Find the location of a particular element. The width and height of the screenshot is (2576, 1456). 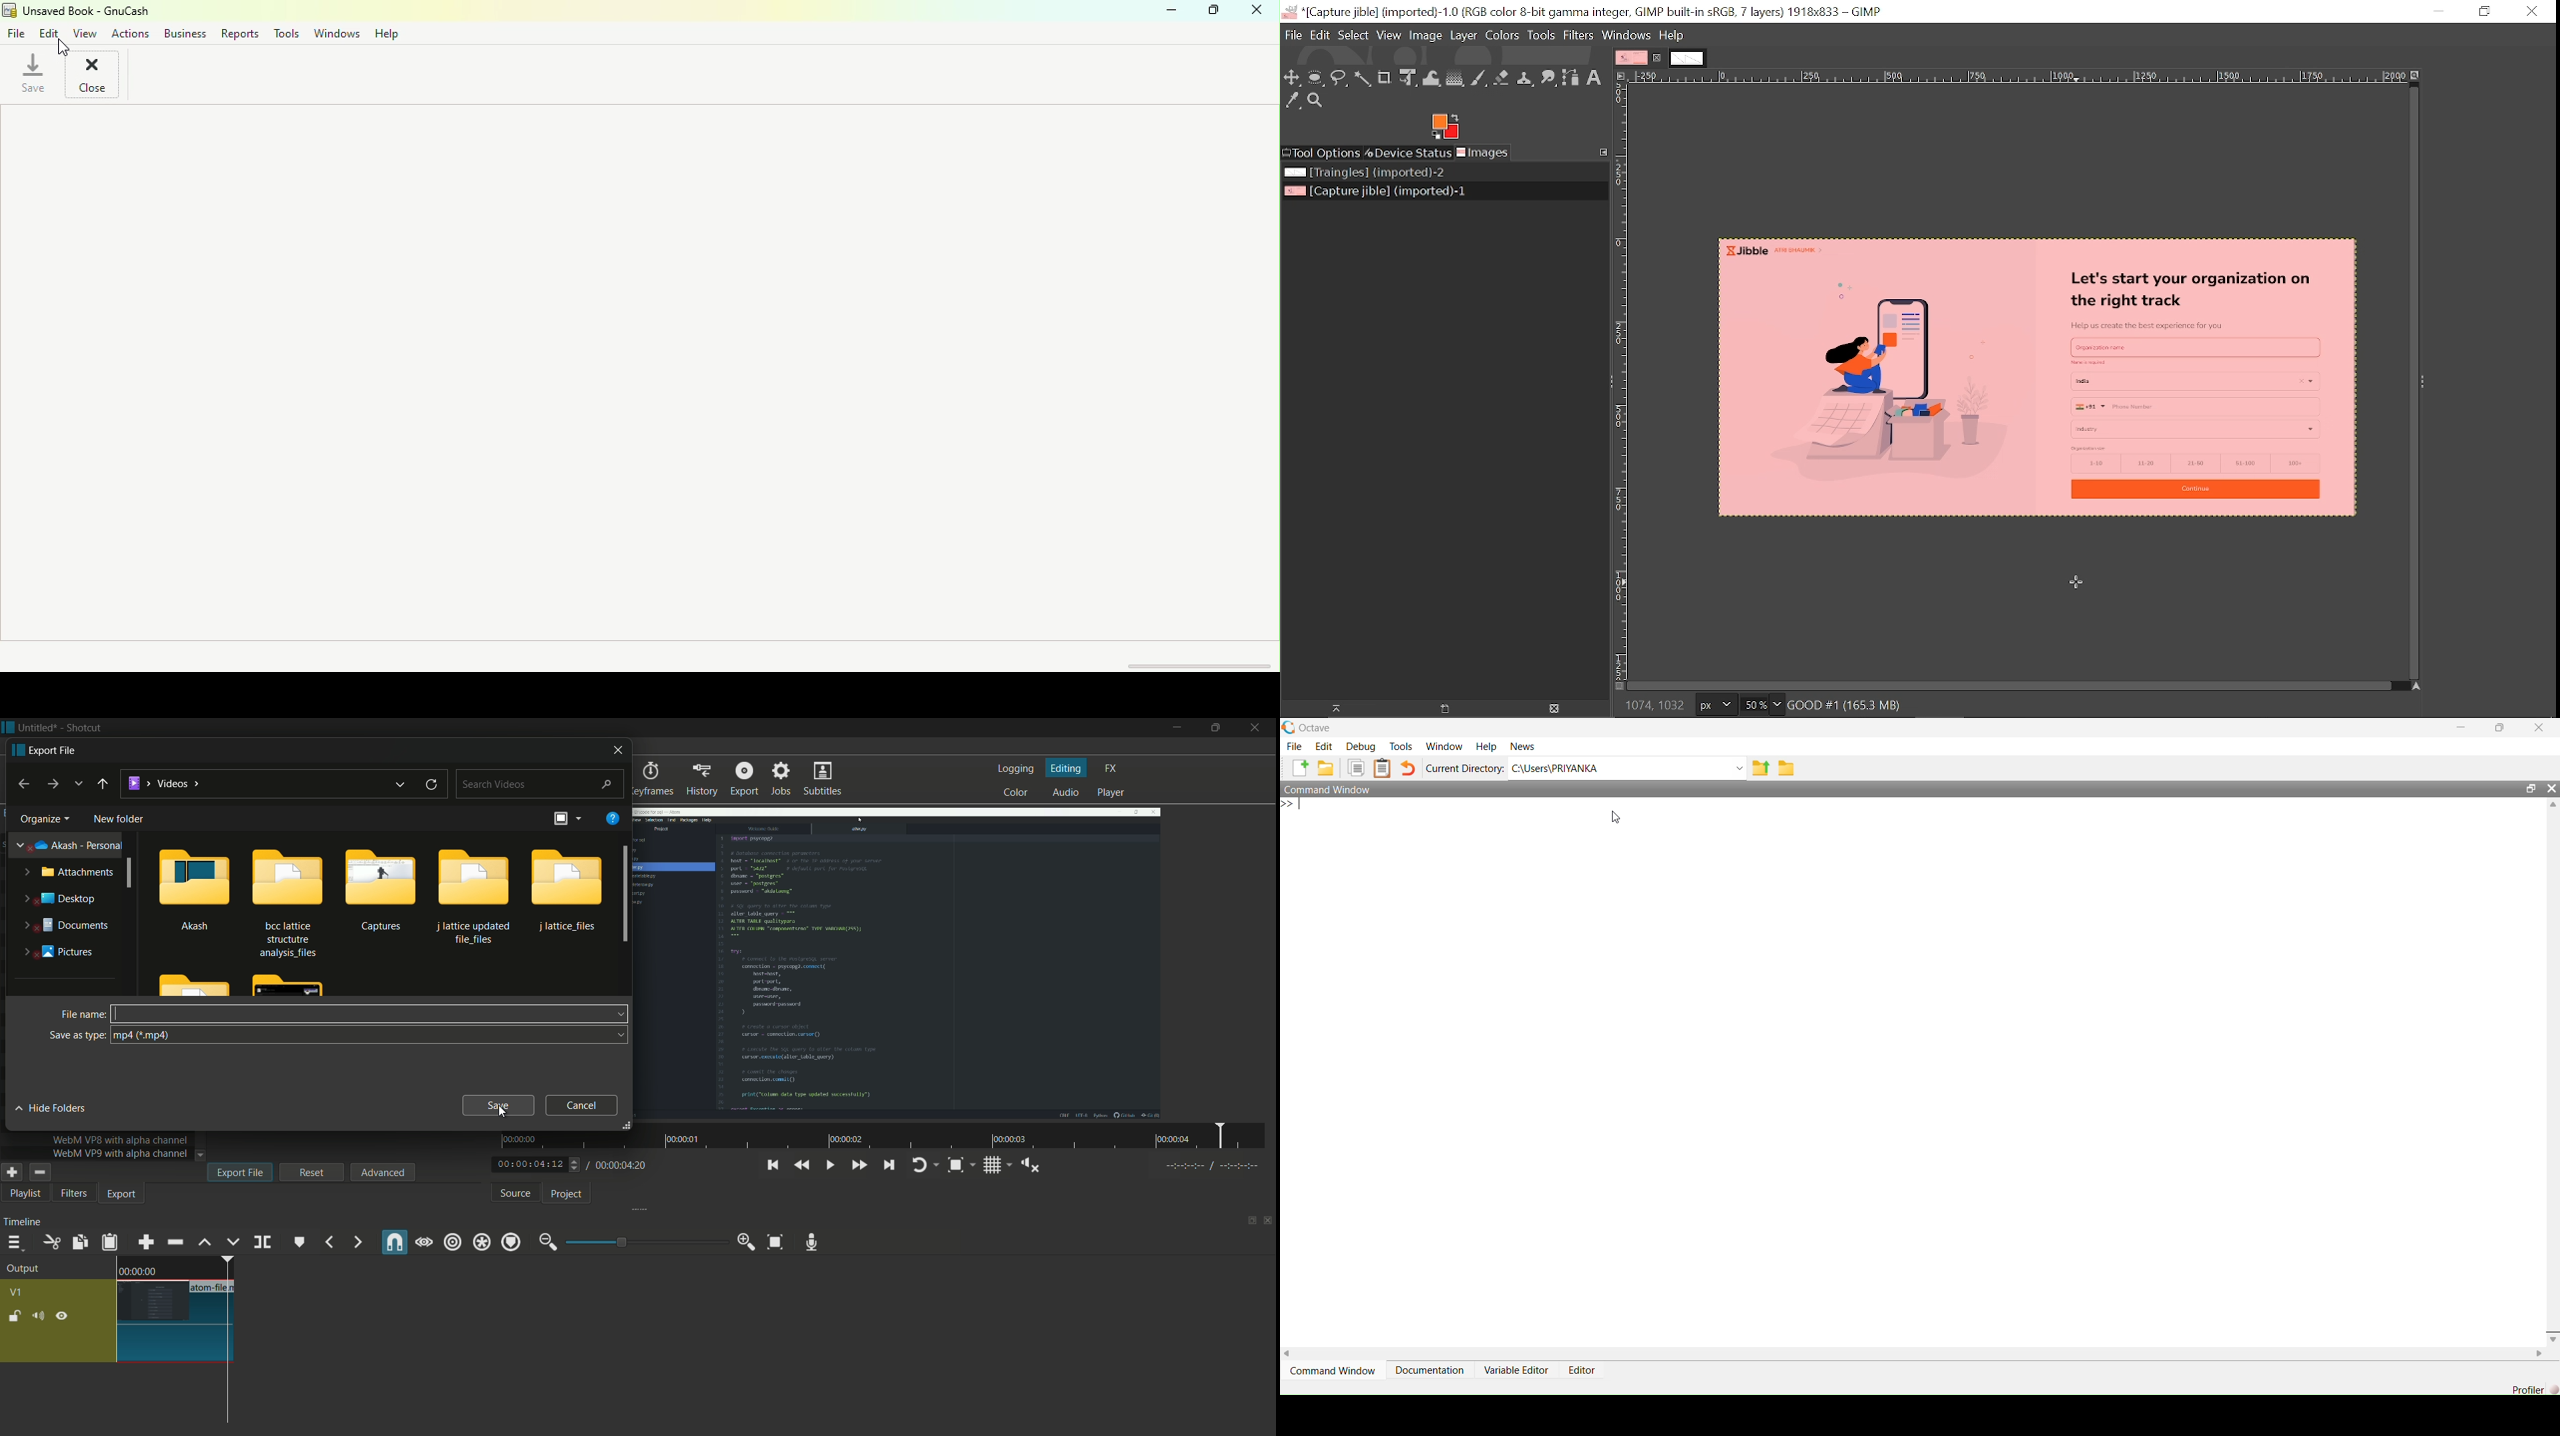

maximize is located at coordinates (1218, 728).